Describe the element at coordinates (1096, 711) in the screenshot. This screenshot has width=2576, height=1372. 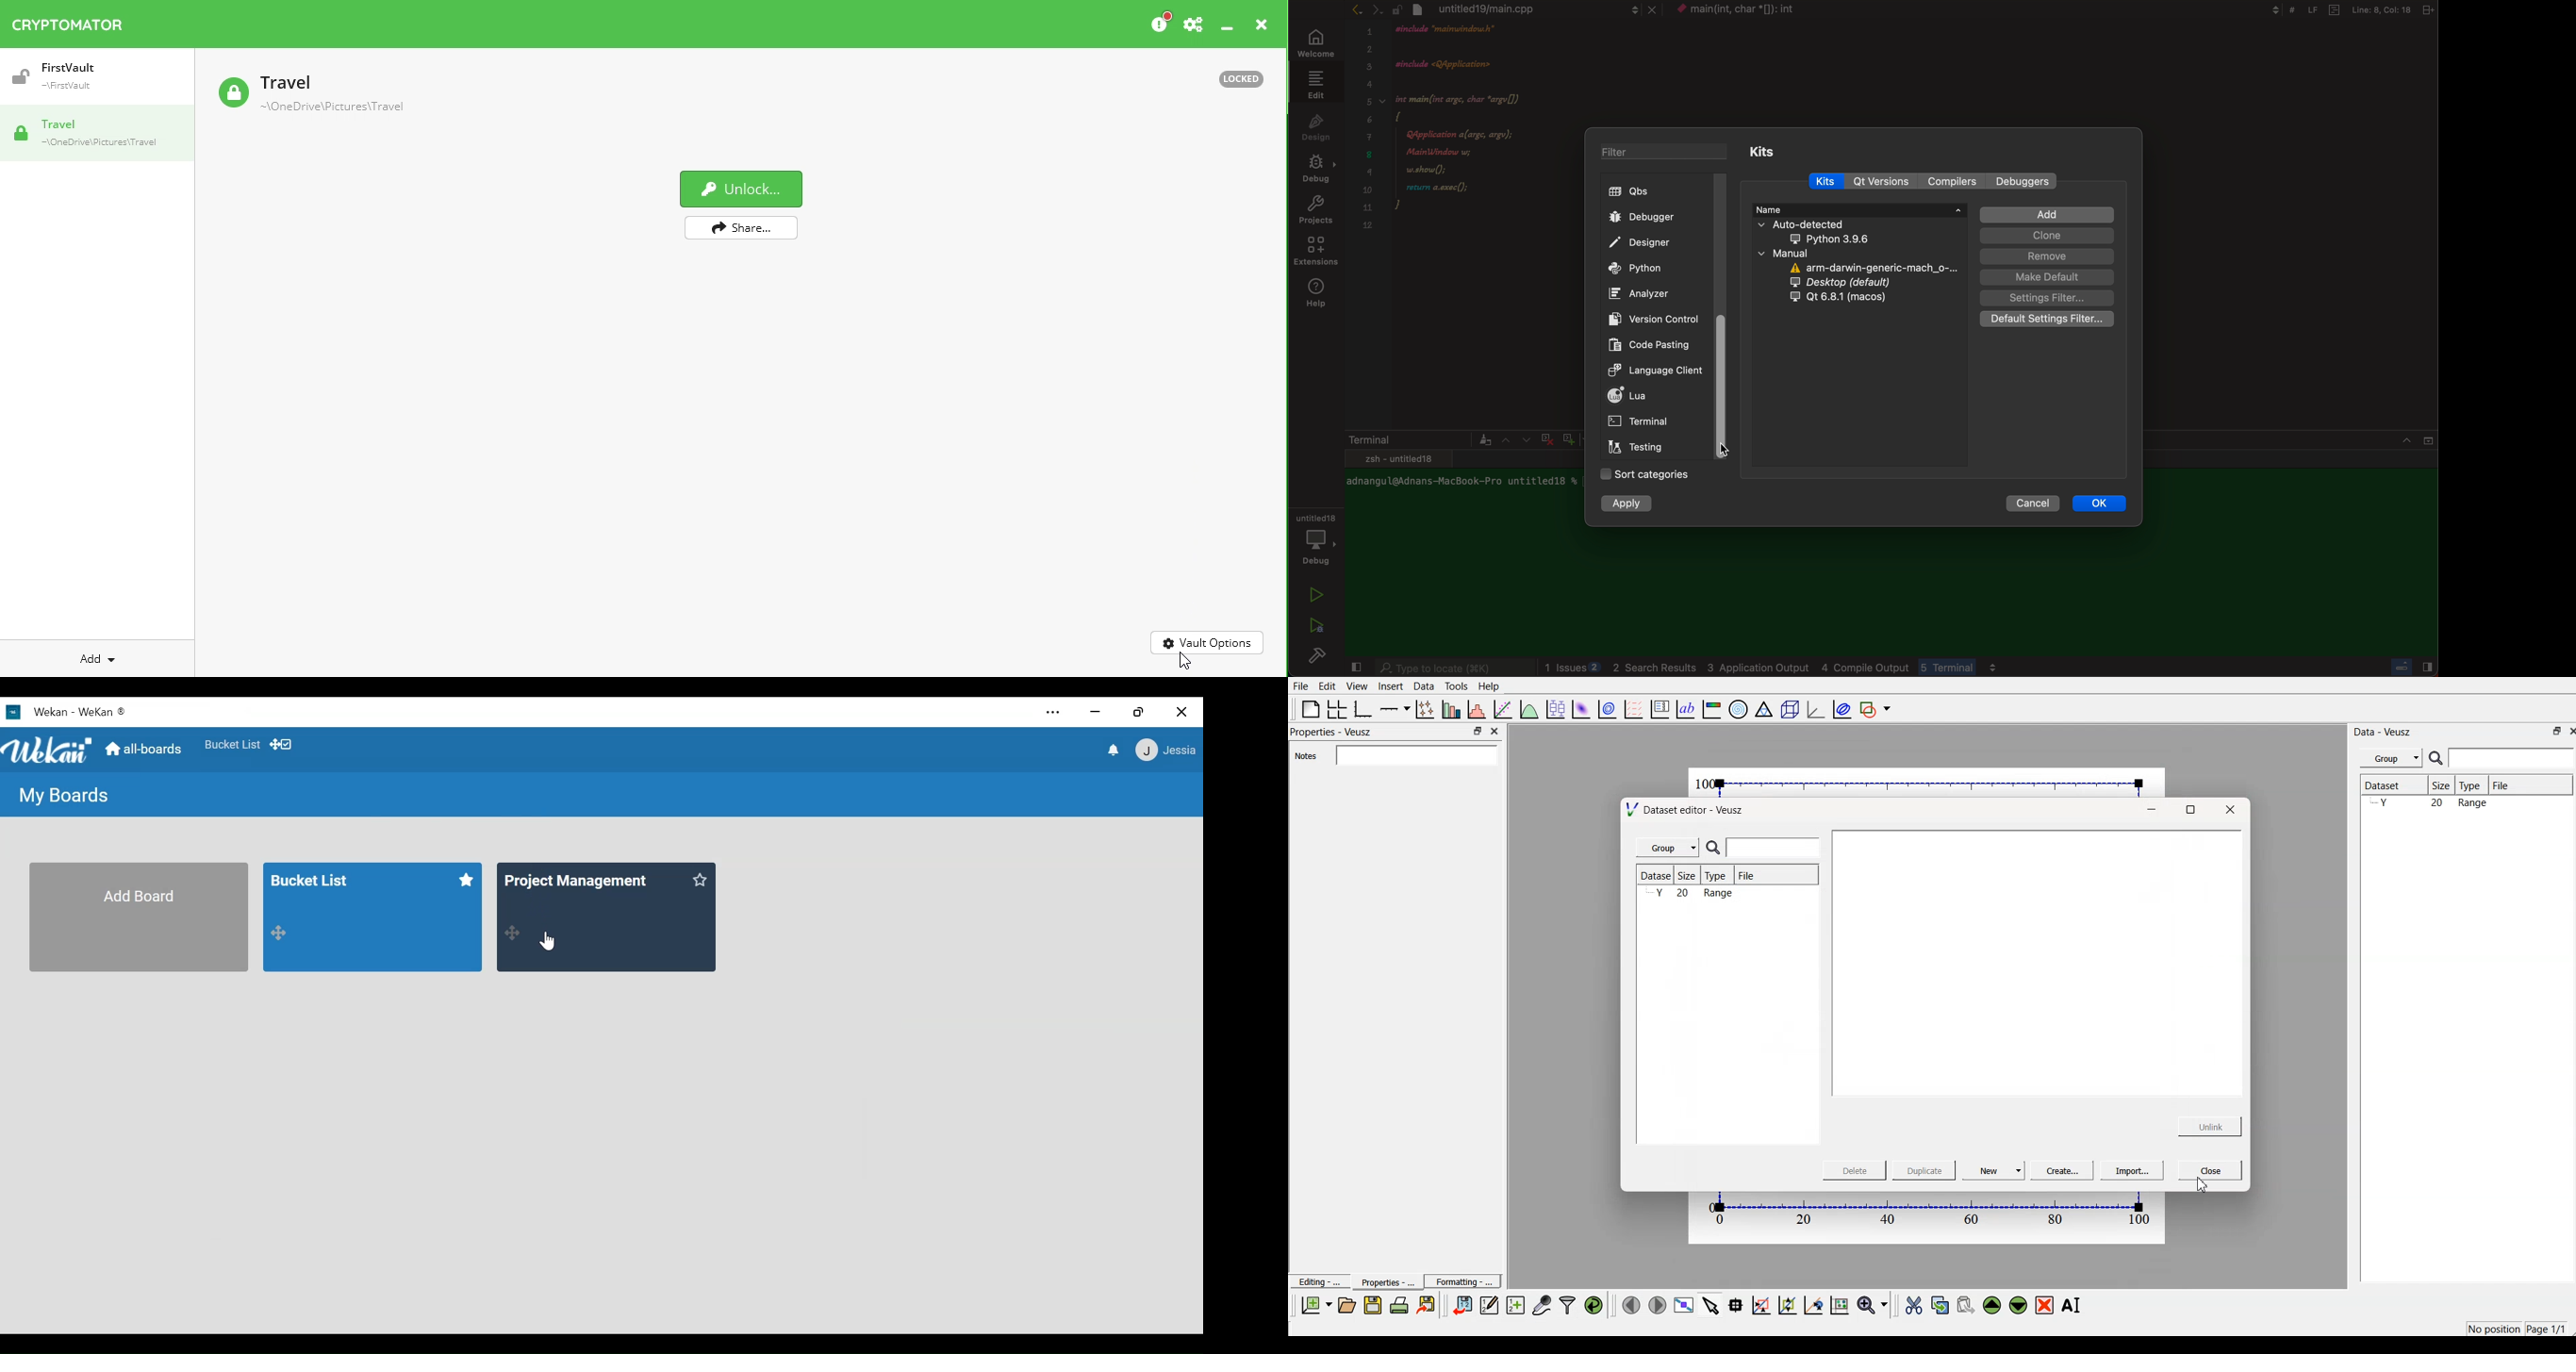
I see `minimize` at that location.